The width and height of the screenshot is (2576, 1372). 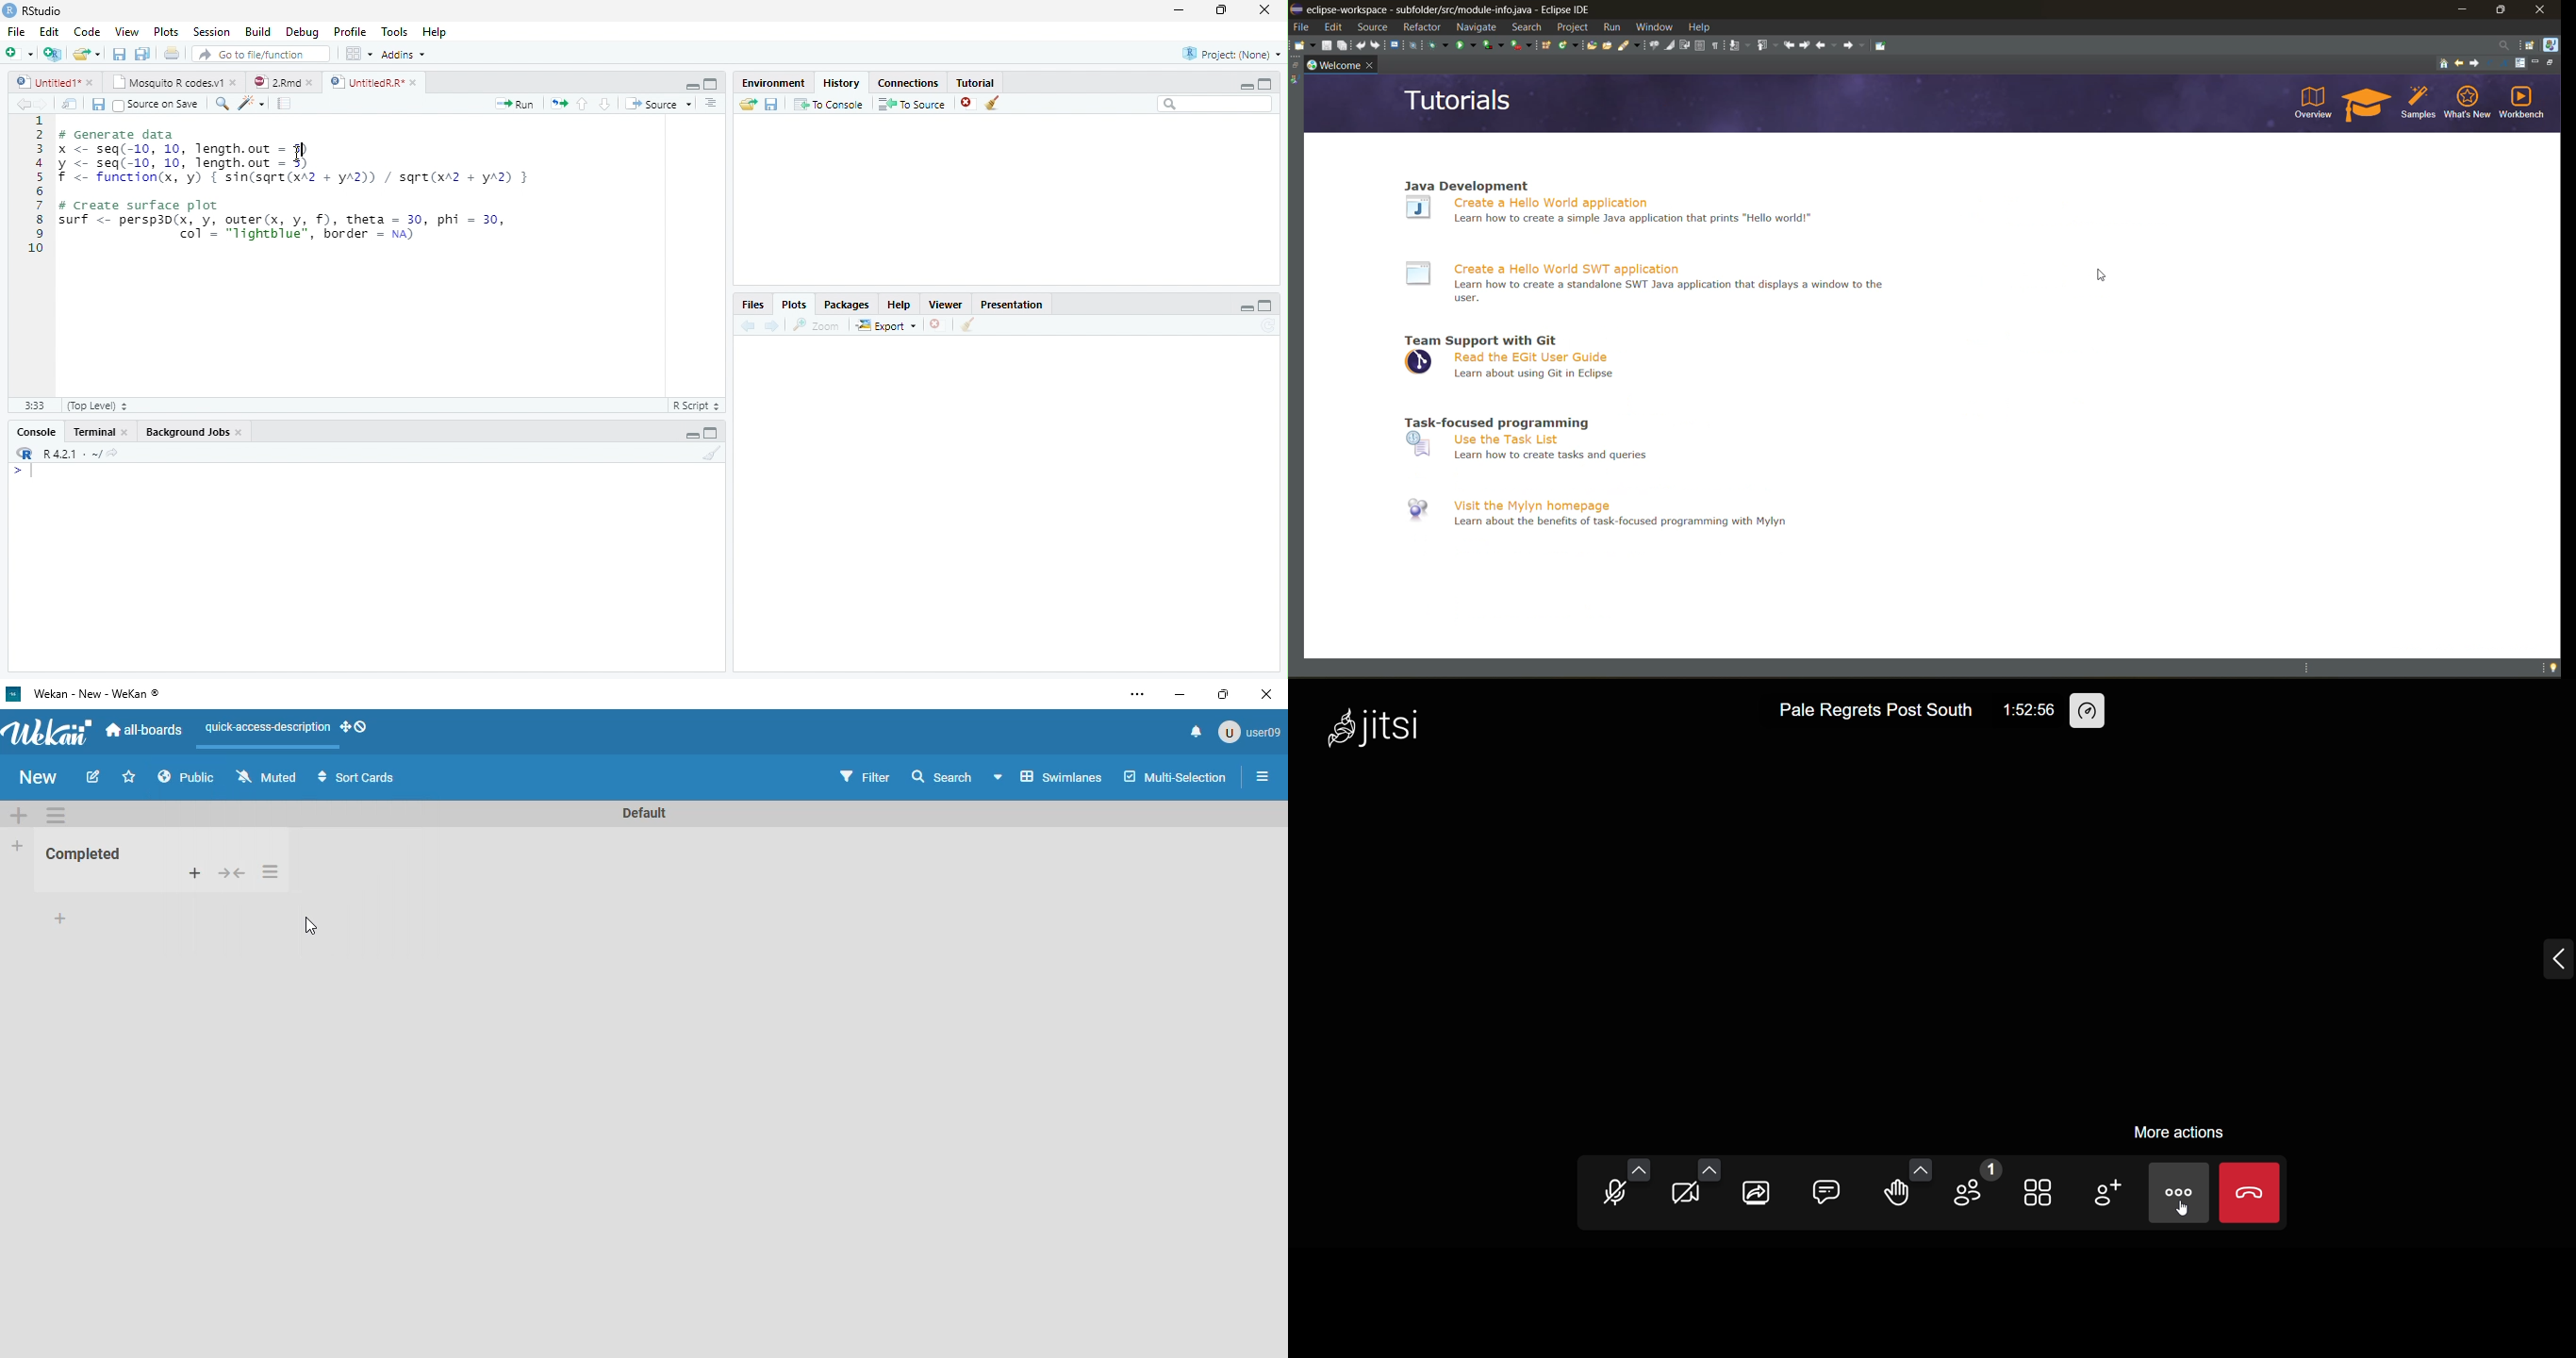 I want to click on Close, so click(x=239, y=432).